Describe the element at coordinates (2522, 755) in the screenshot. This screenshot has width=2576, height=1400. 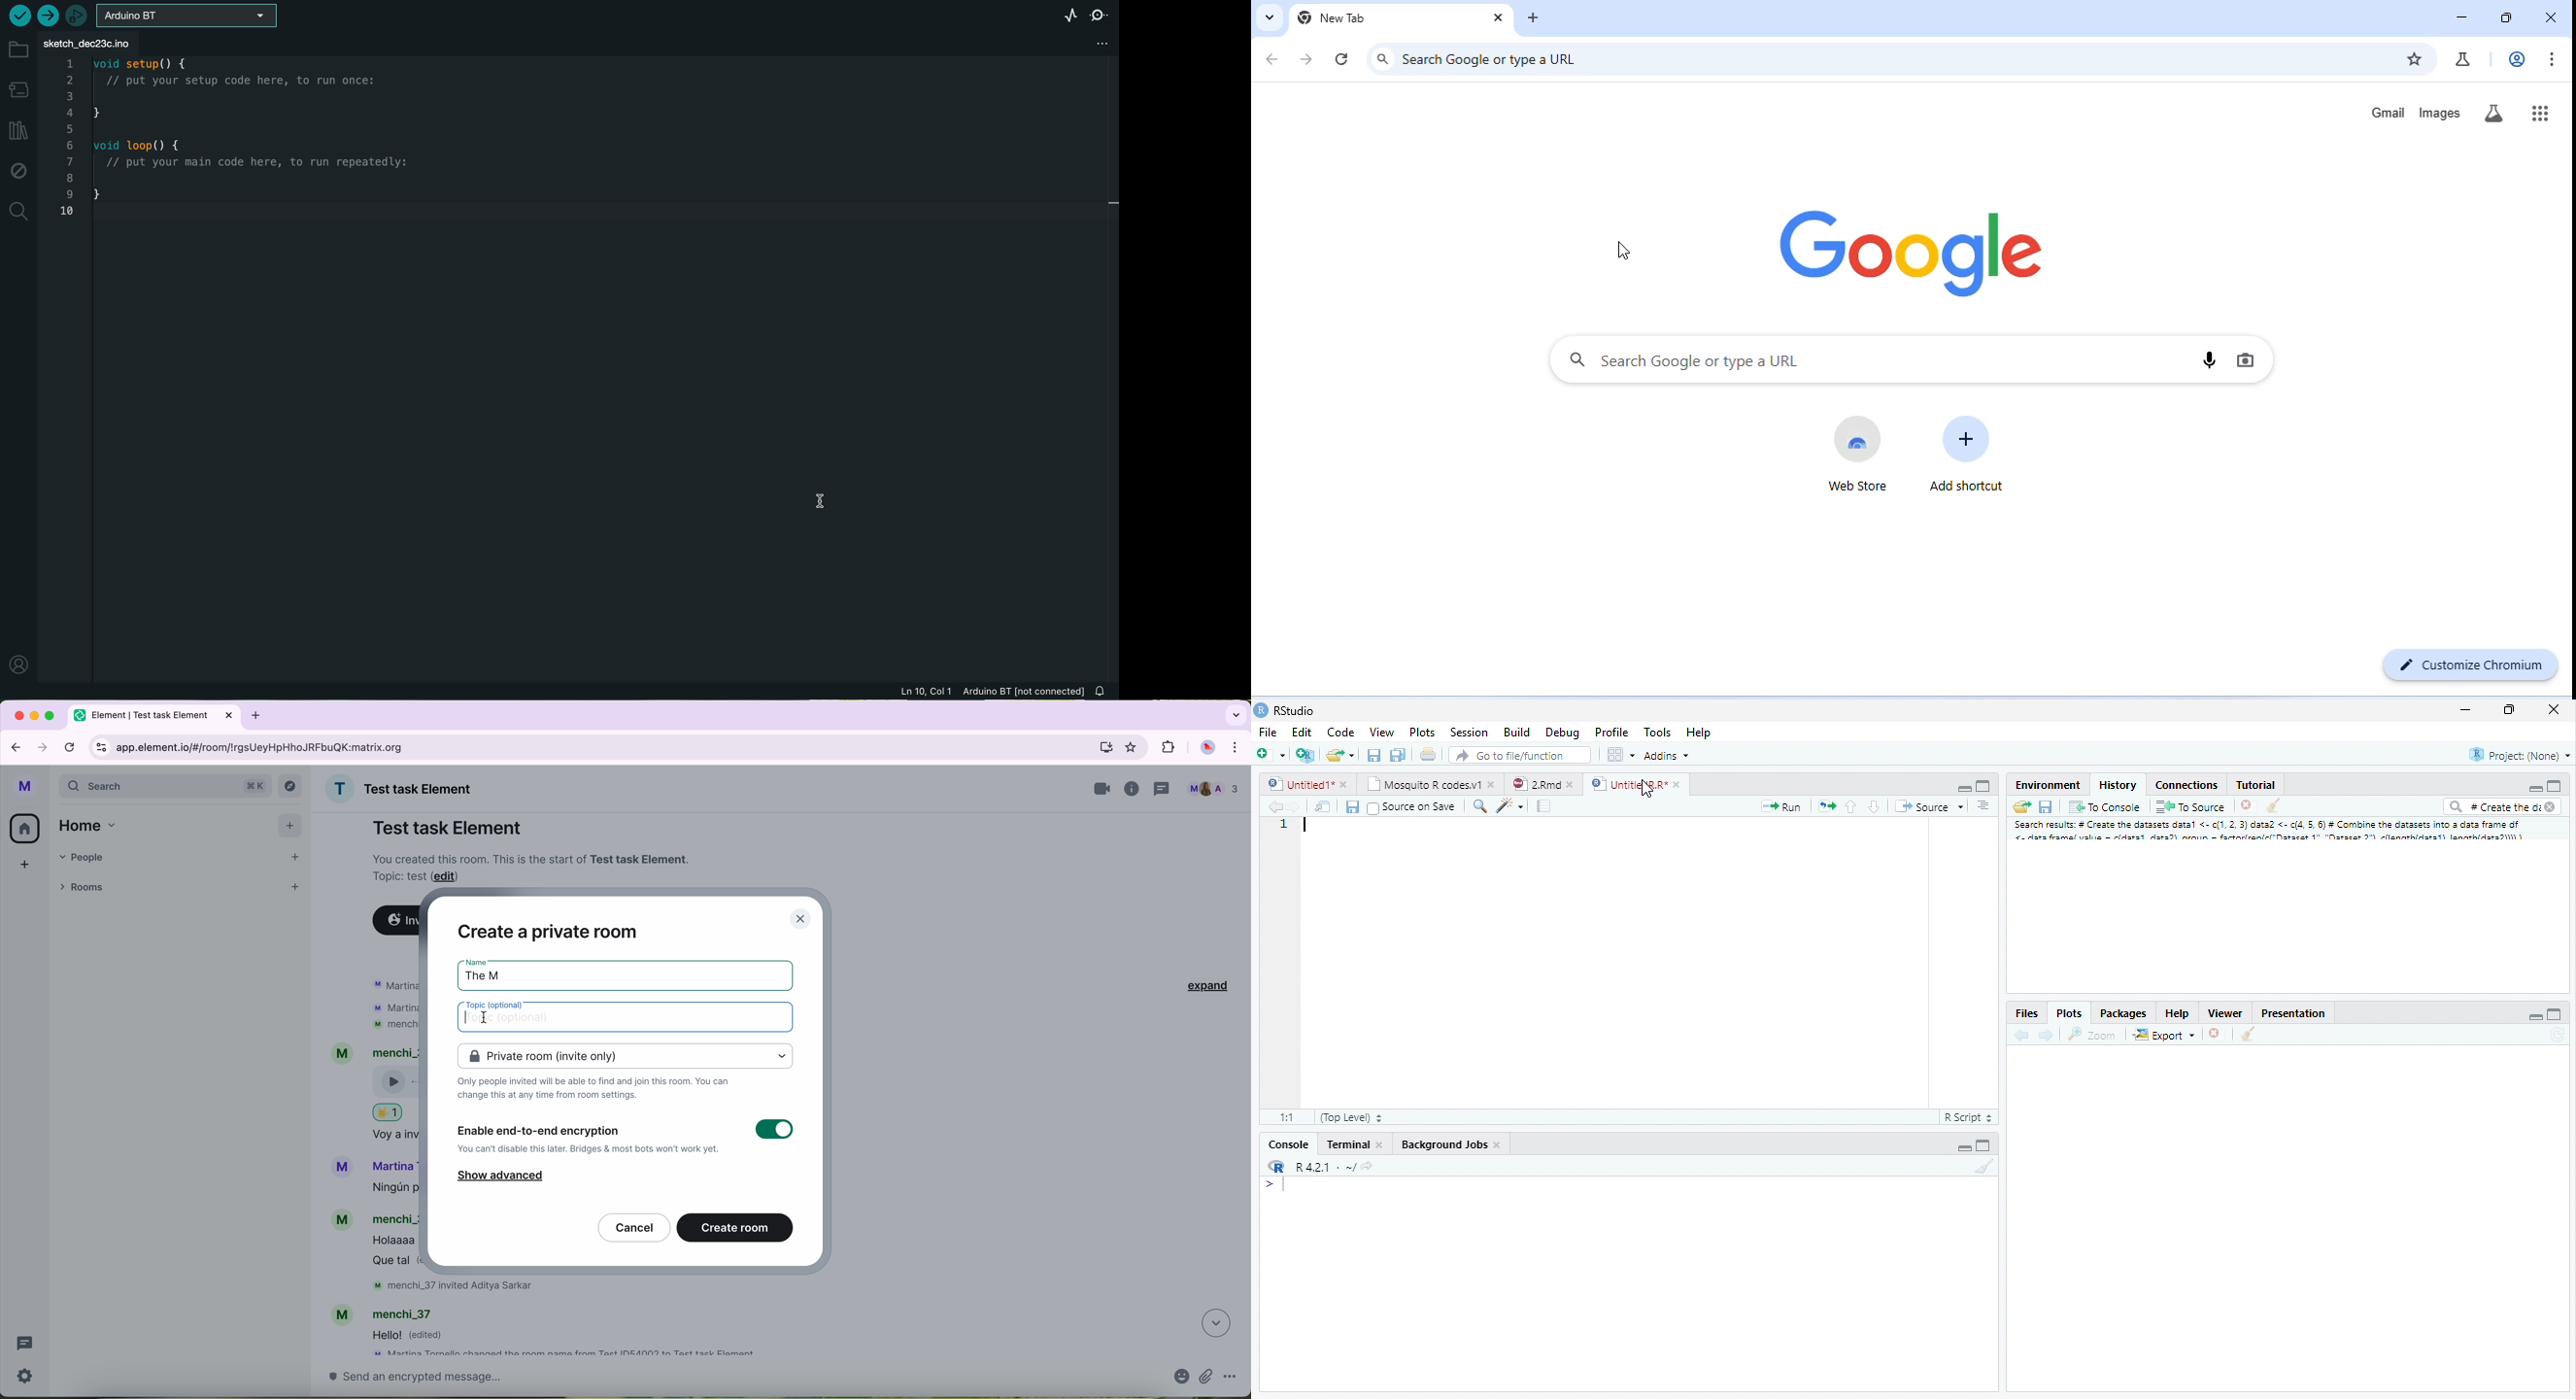
I see `Project (None)` at that location.